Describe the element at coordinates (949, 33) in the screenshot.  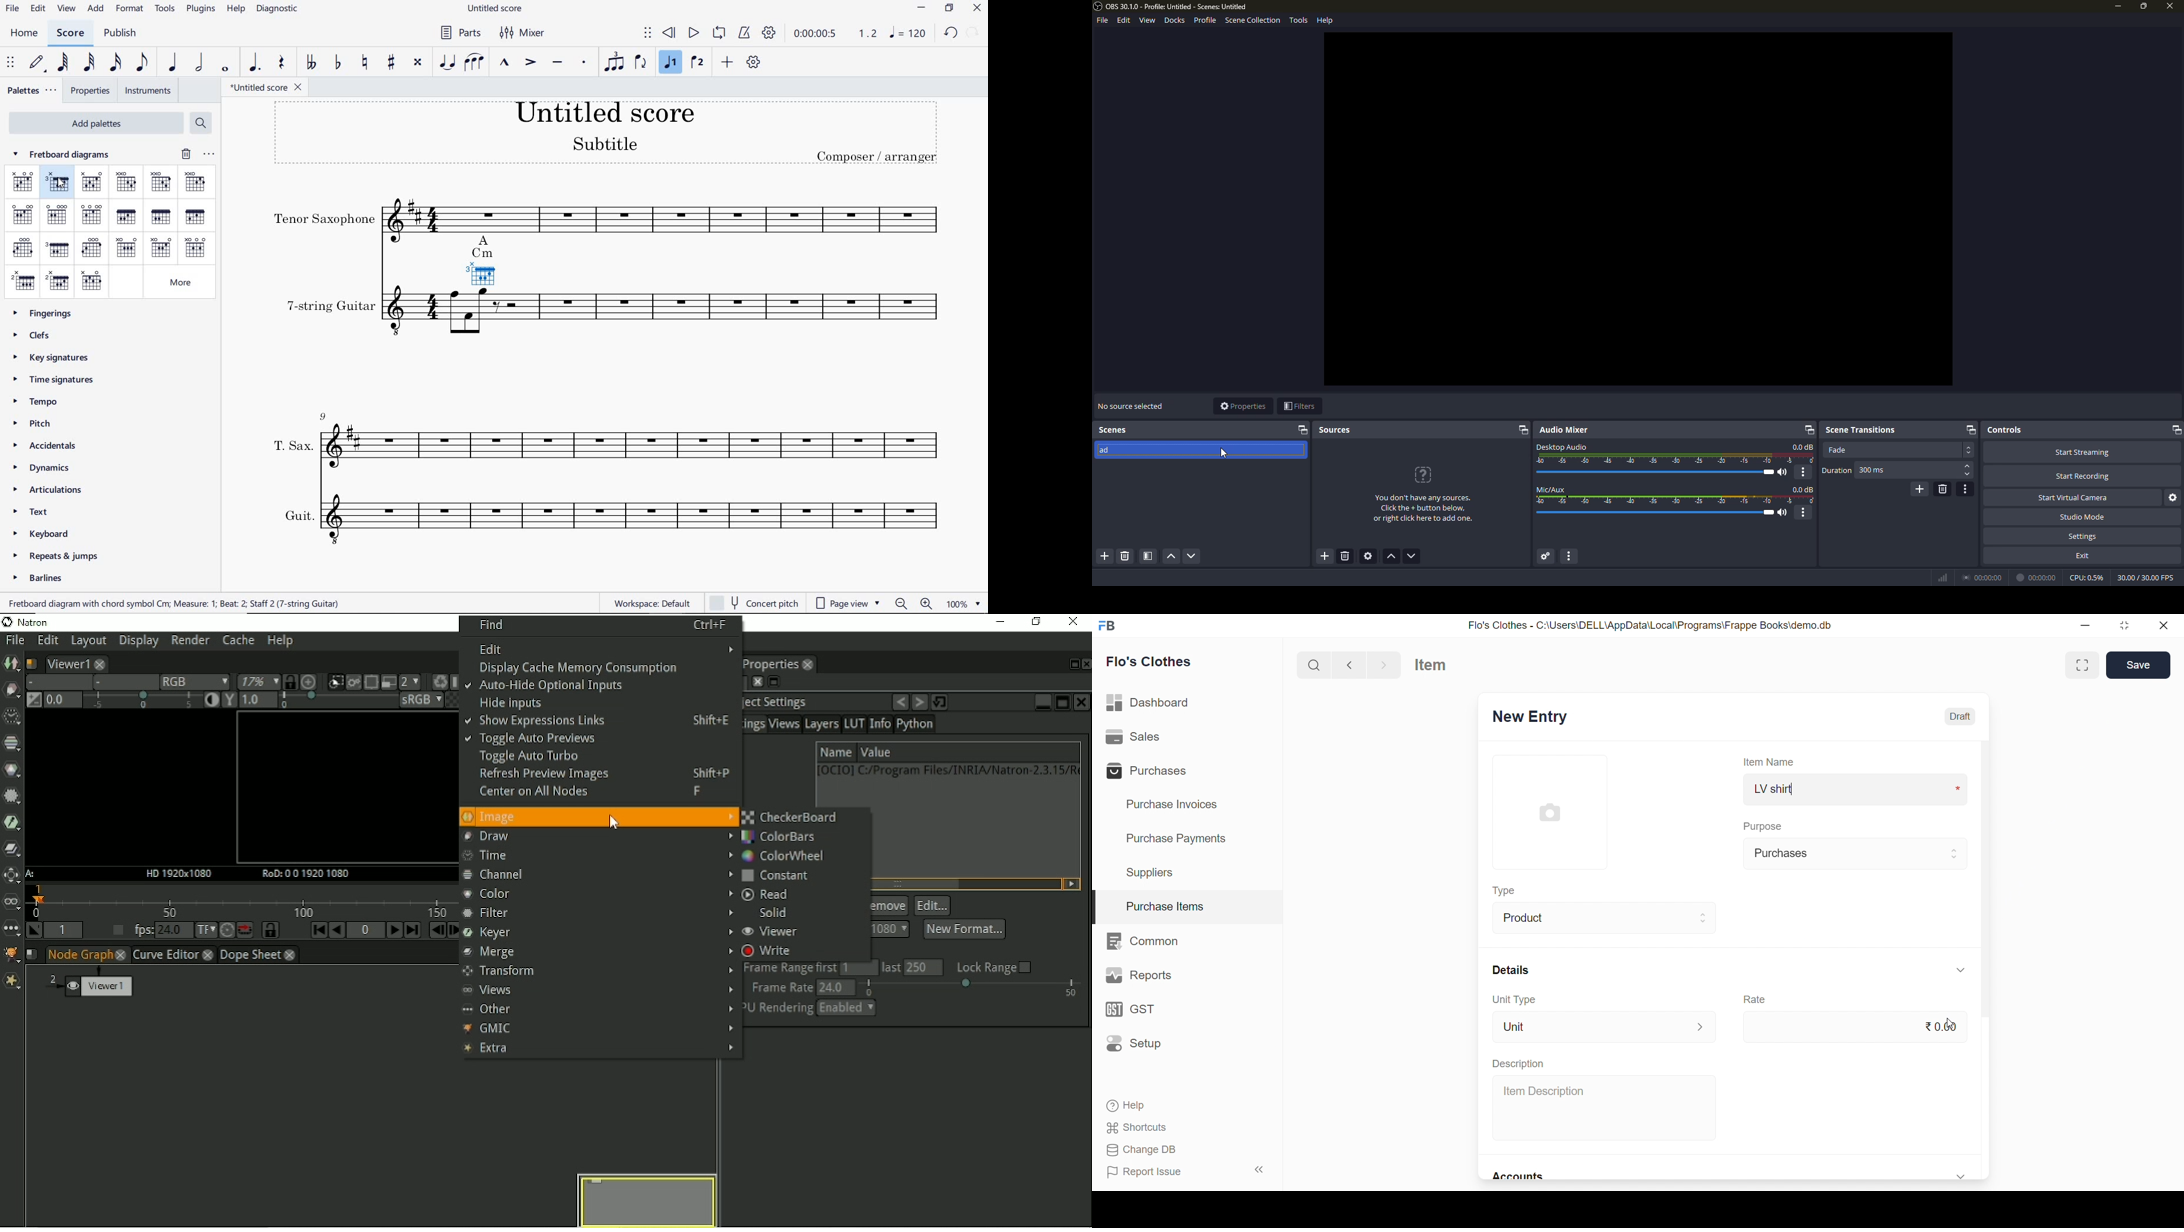
I see `UNDO` at that location.